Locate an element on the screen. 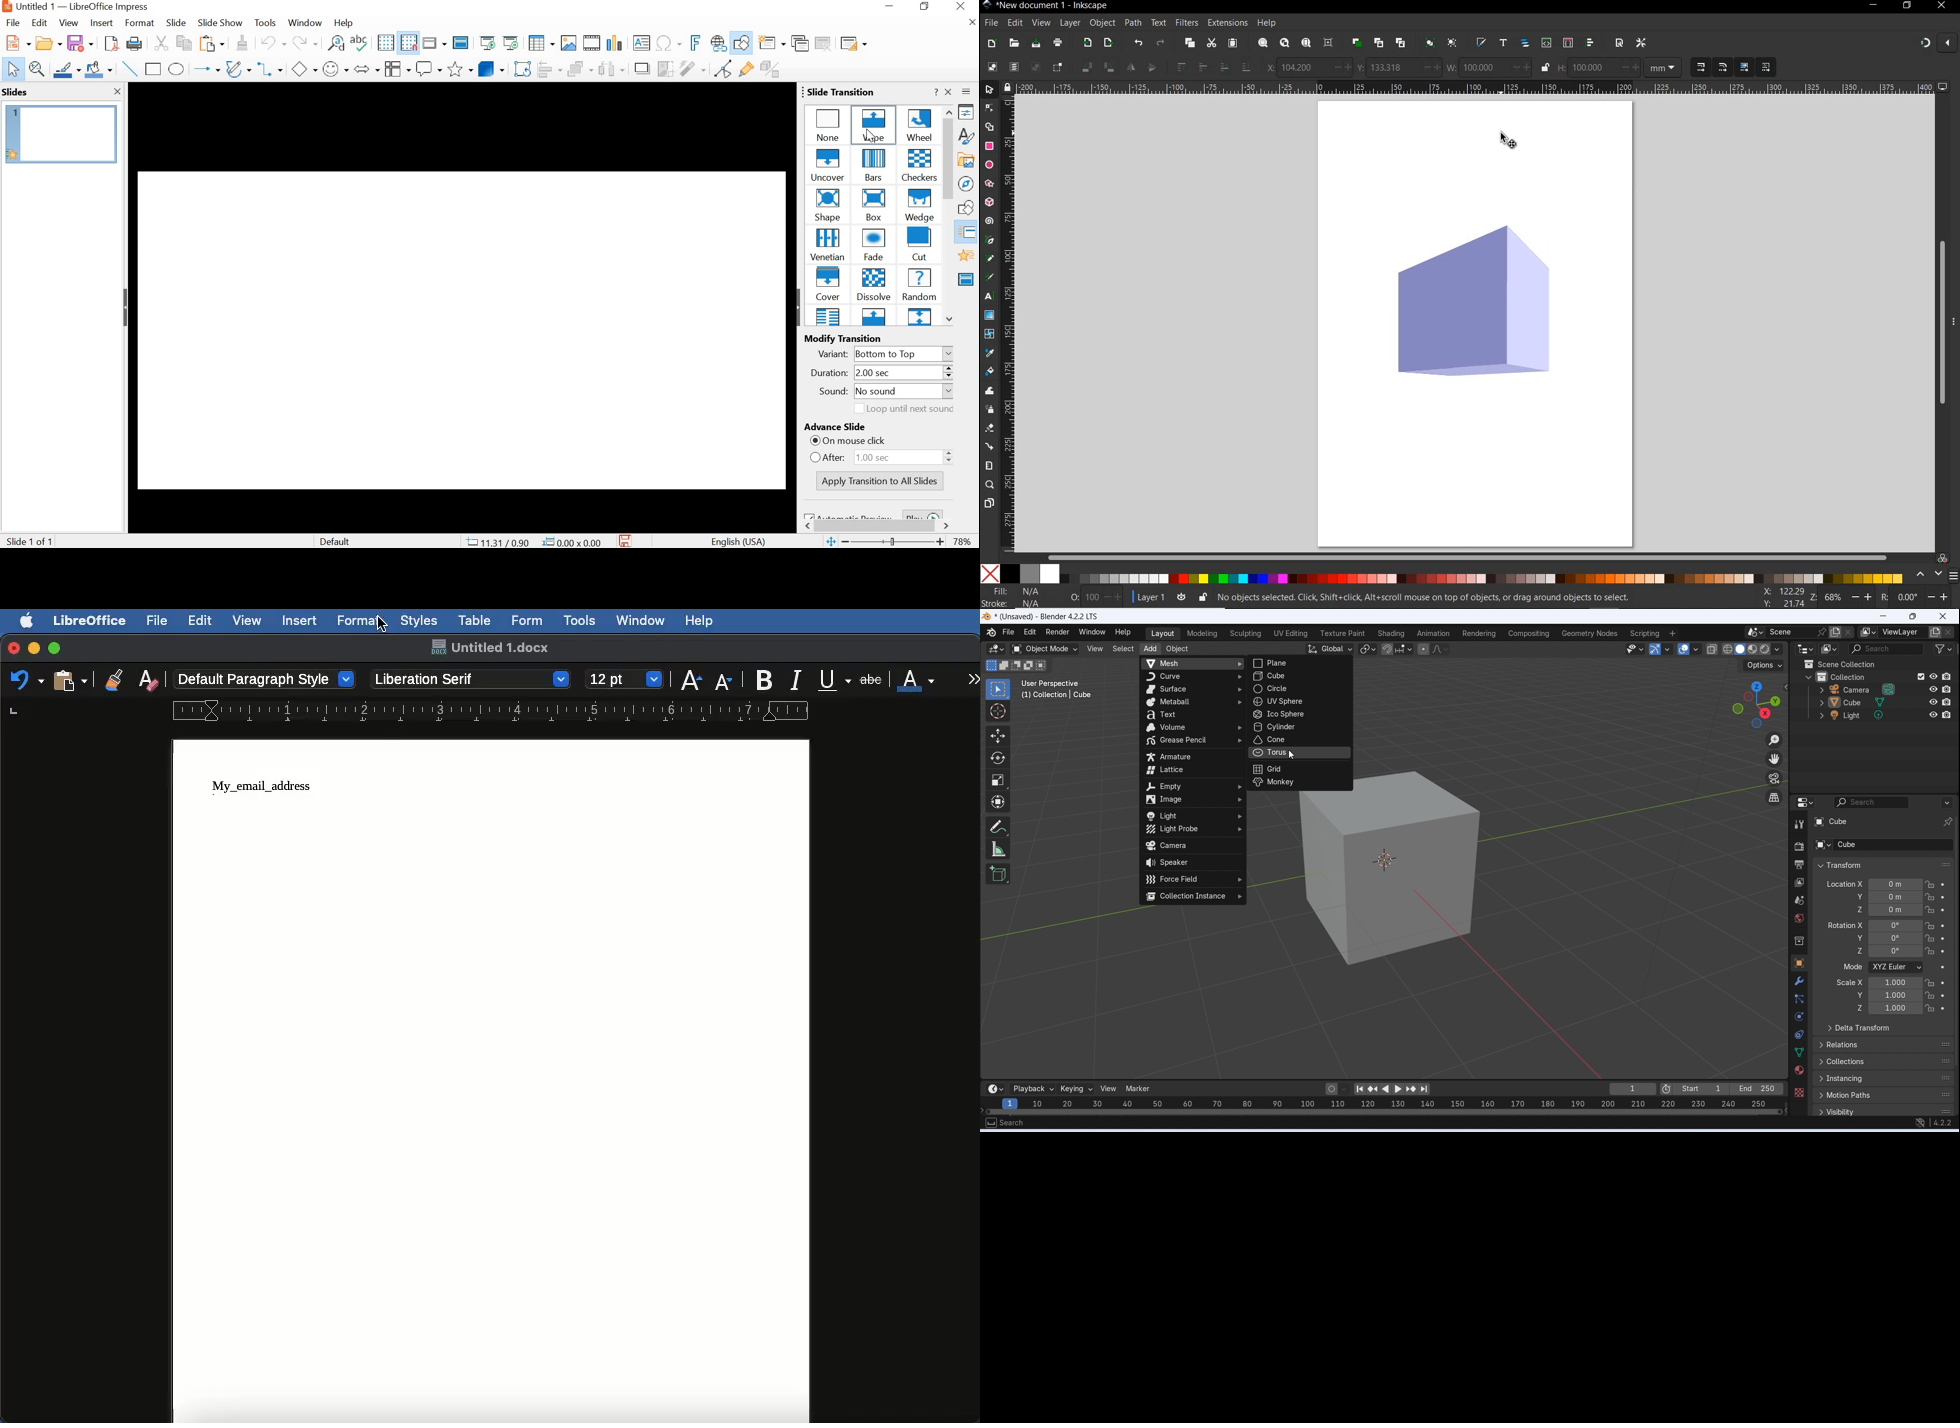 The height and width of the screenshot is (1428, 1960). select all in all layers is located at coordinates (1013, 66).